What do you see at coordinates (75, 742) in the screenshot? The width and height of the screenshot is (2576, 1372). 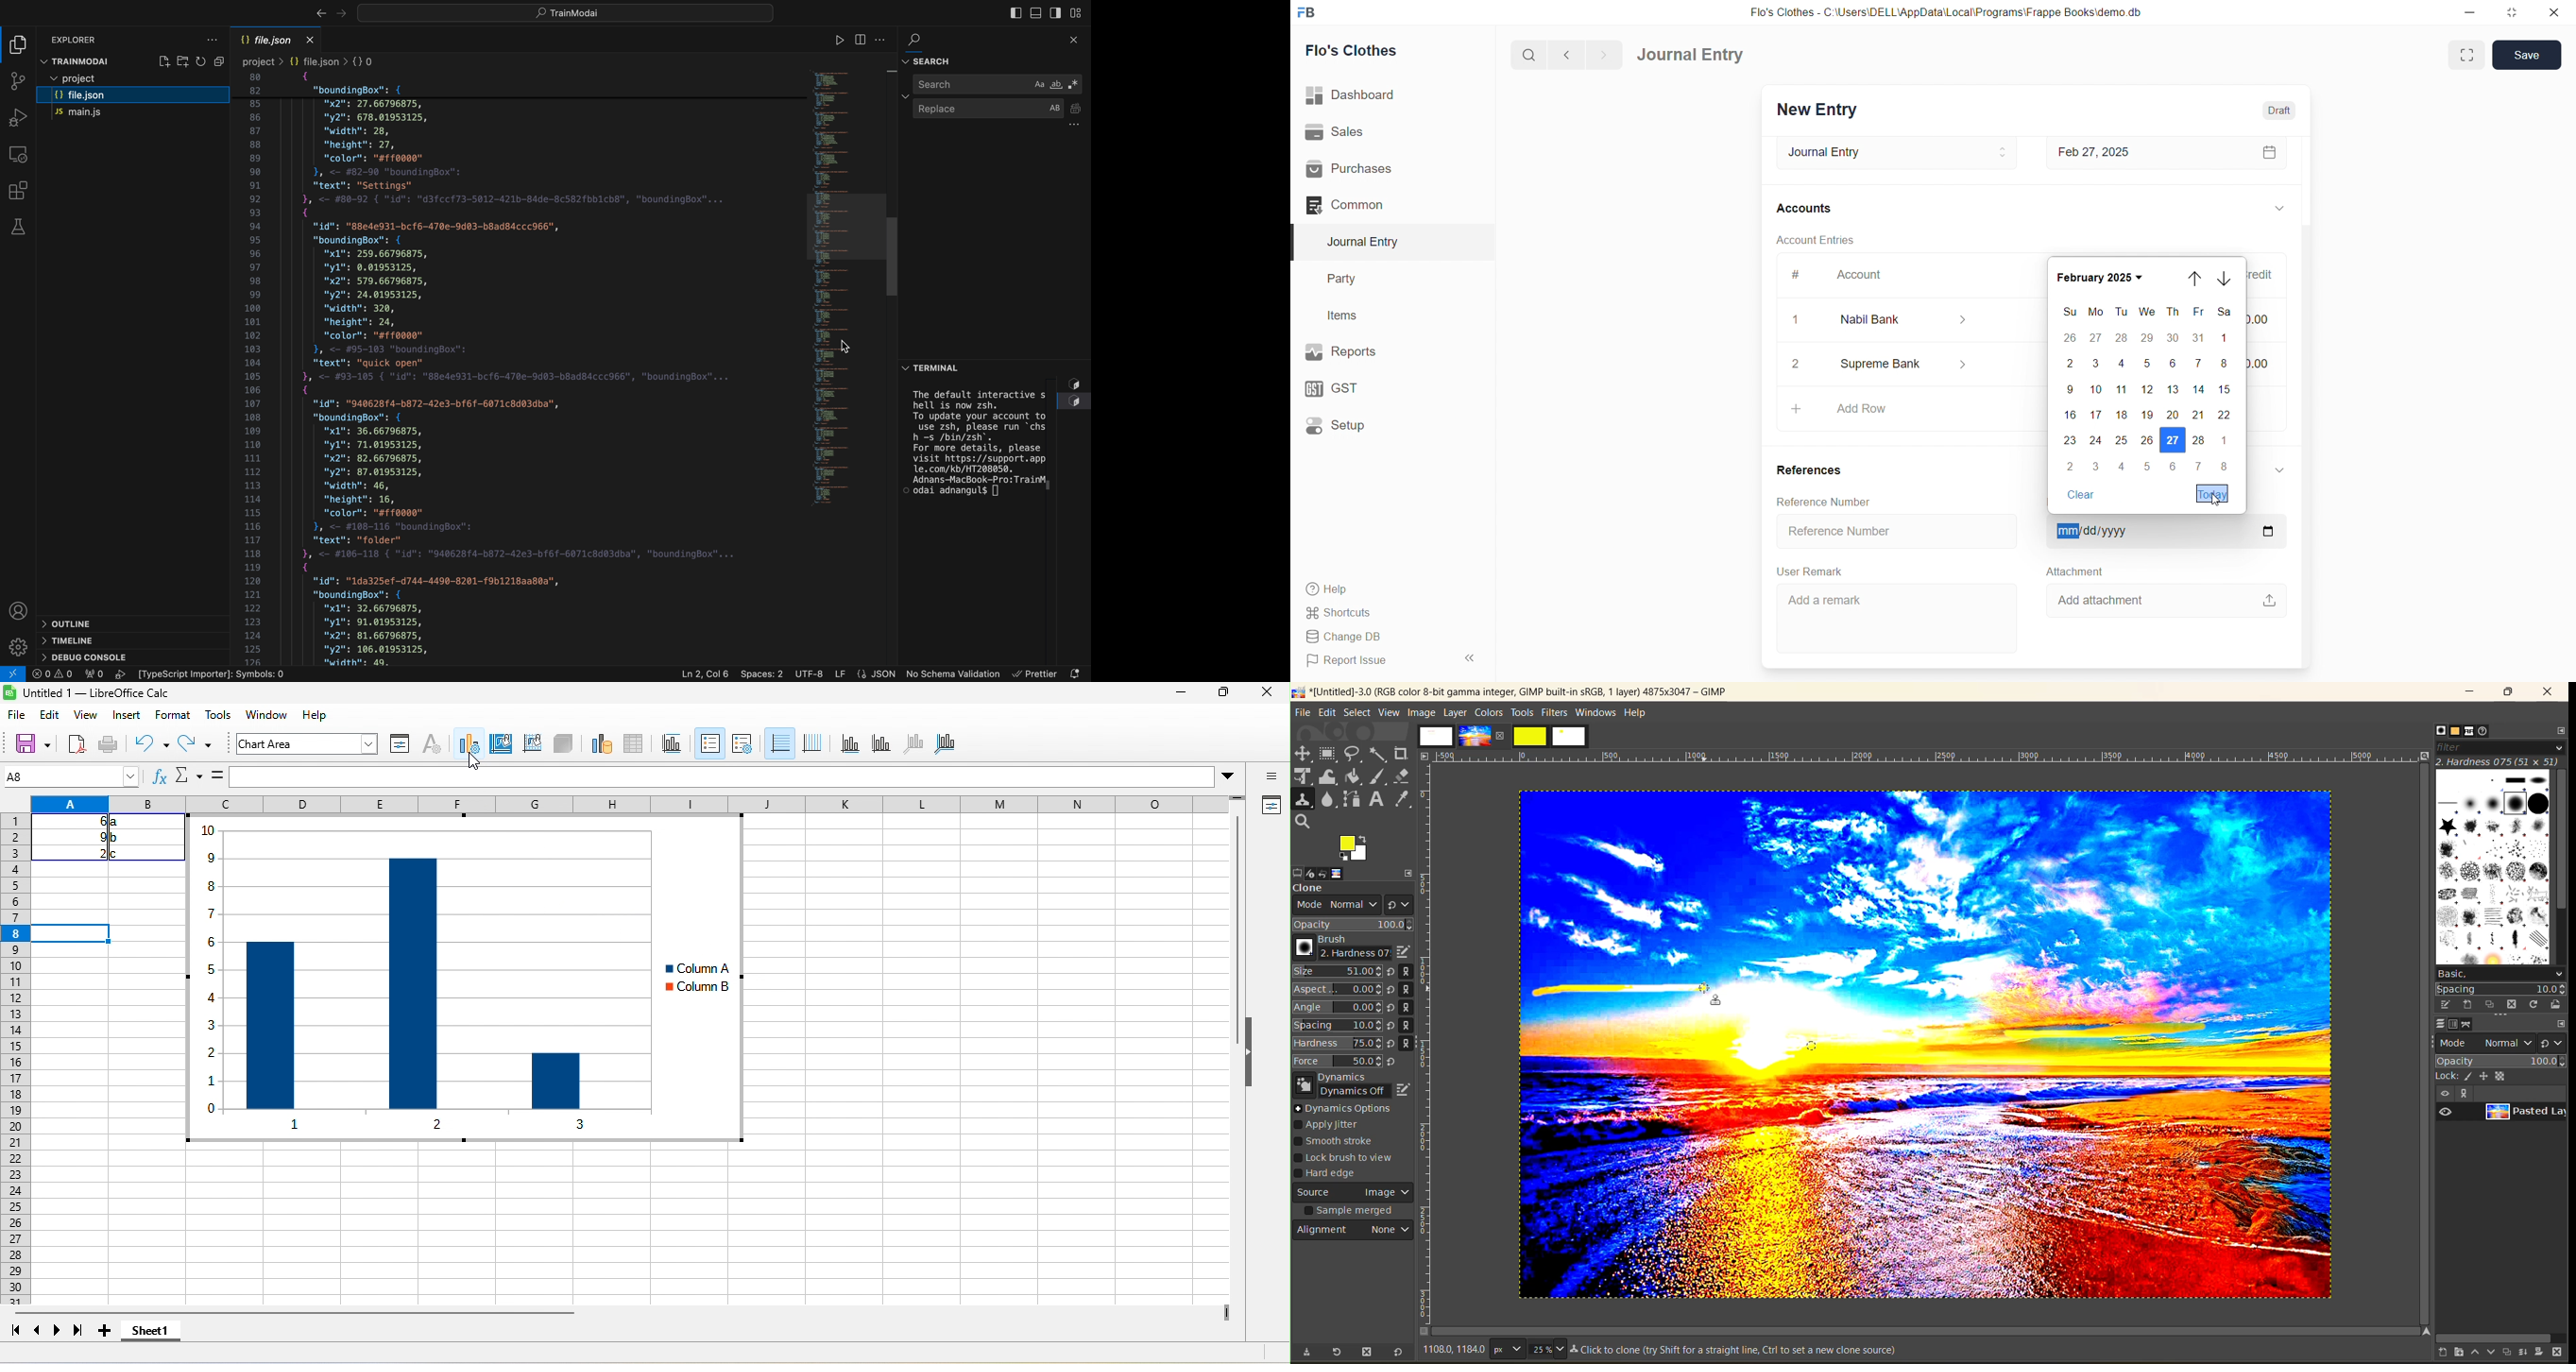 I see `open` at bounding box center [75, 742].